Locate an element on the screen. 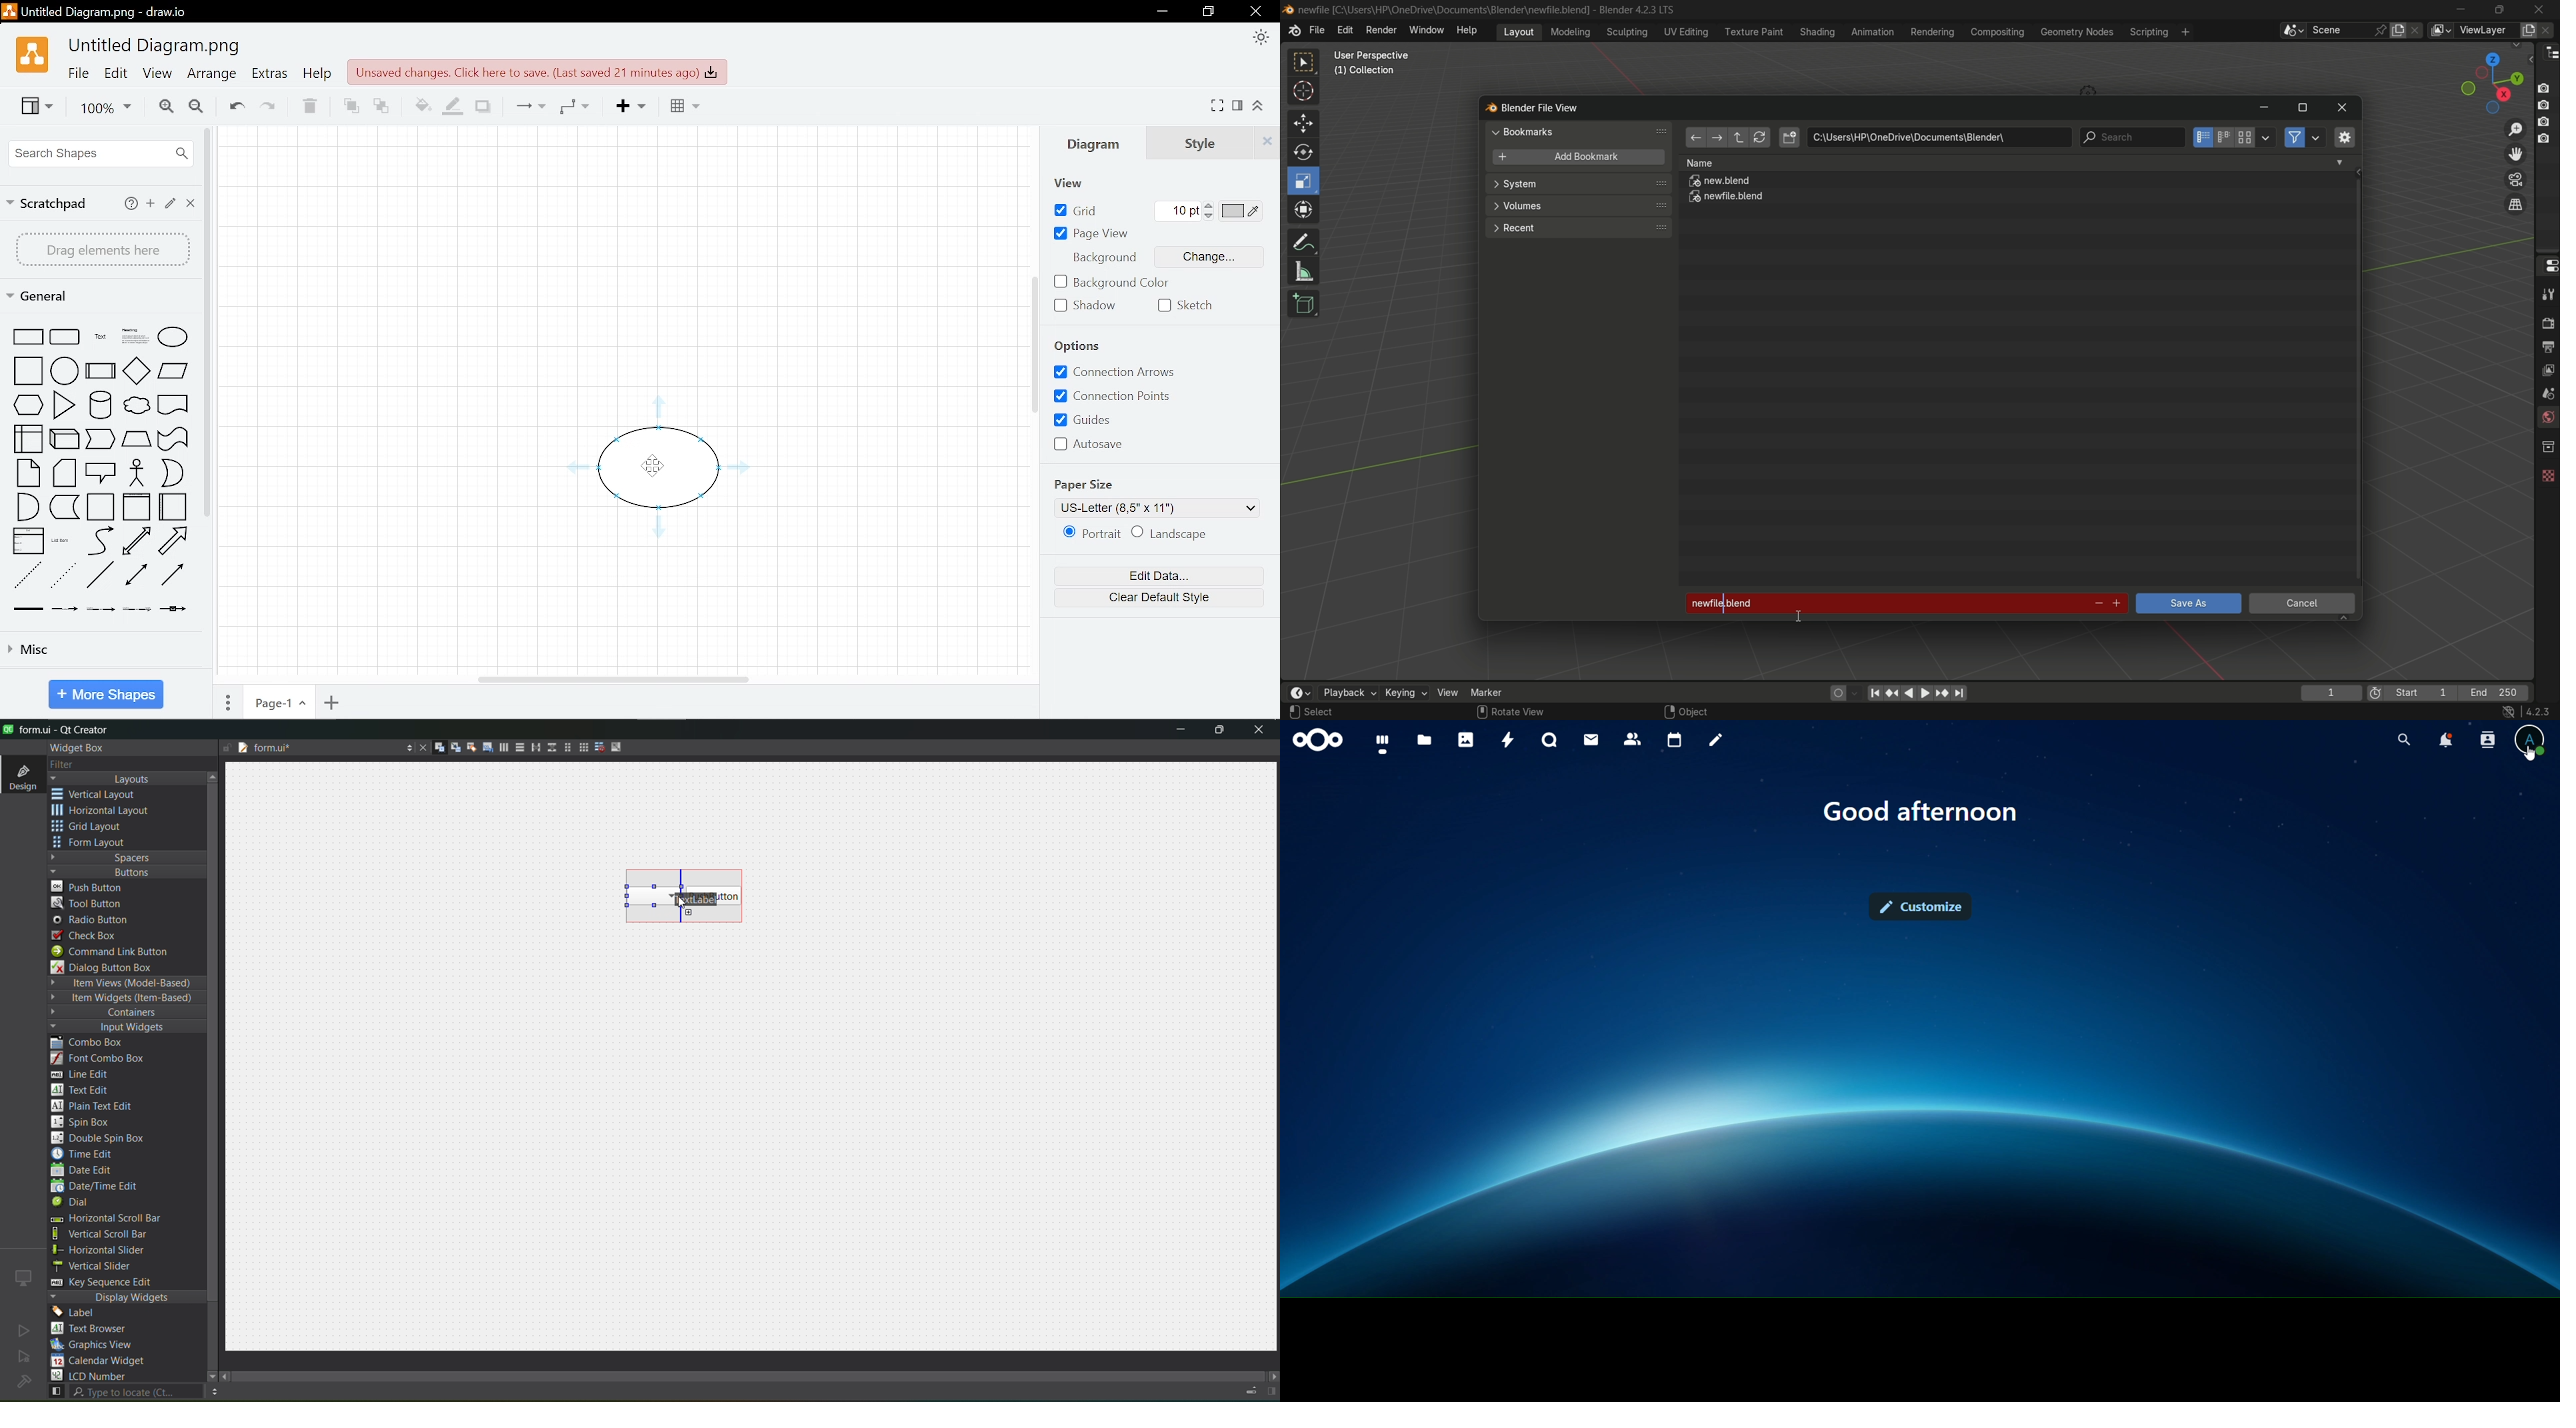 The image size is (2576, 1428). edit tab is located at coordinates (483, 749).